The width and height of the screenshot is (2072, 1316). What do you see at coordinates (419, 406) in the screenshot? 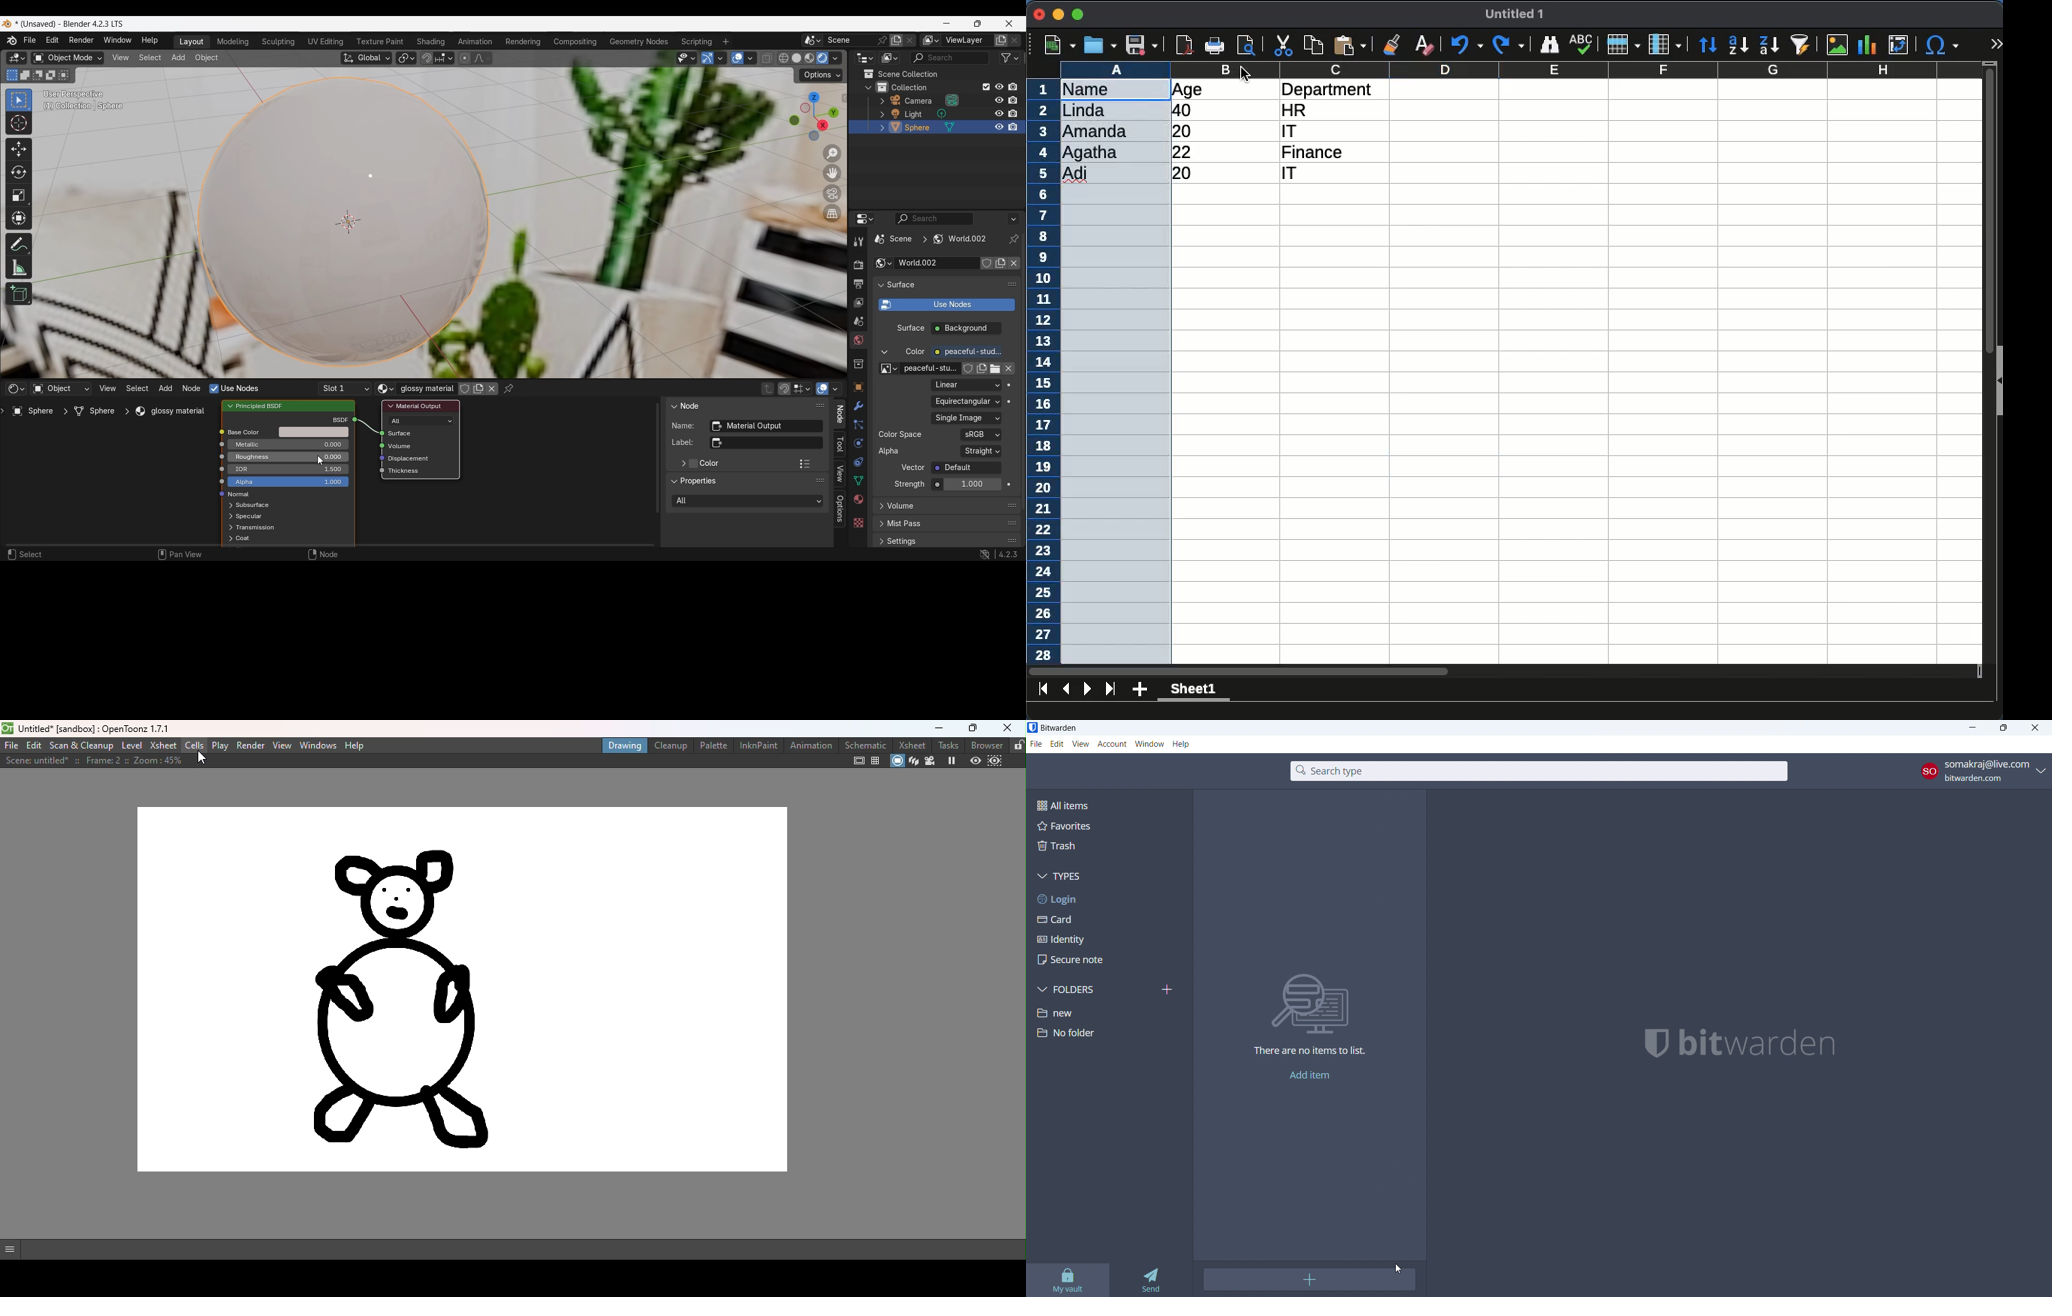
I see `material output` at bounding box center [419, 406].